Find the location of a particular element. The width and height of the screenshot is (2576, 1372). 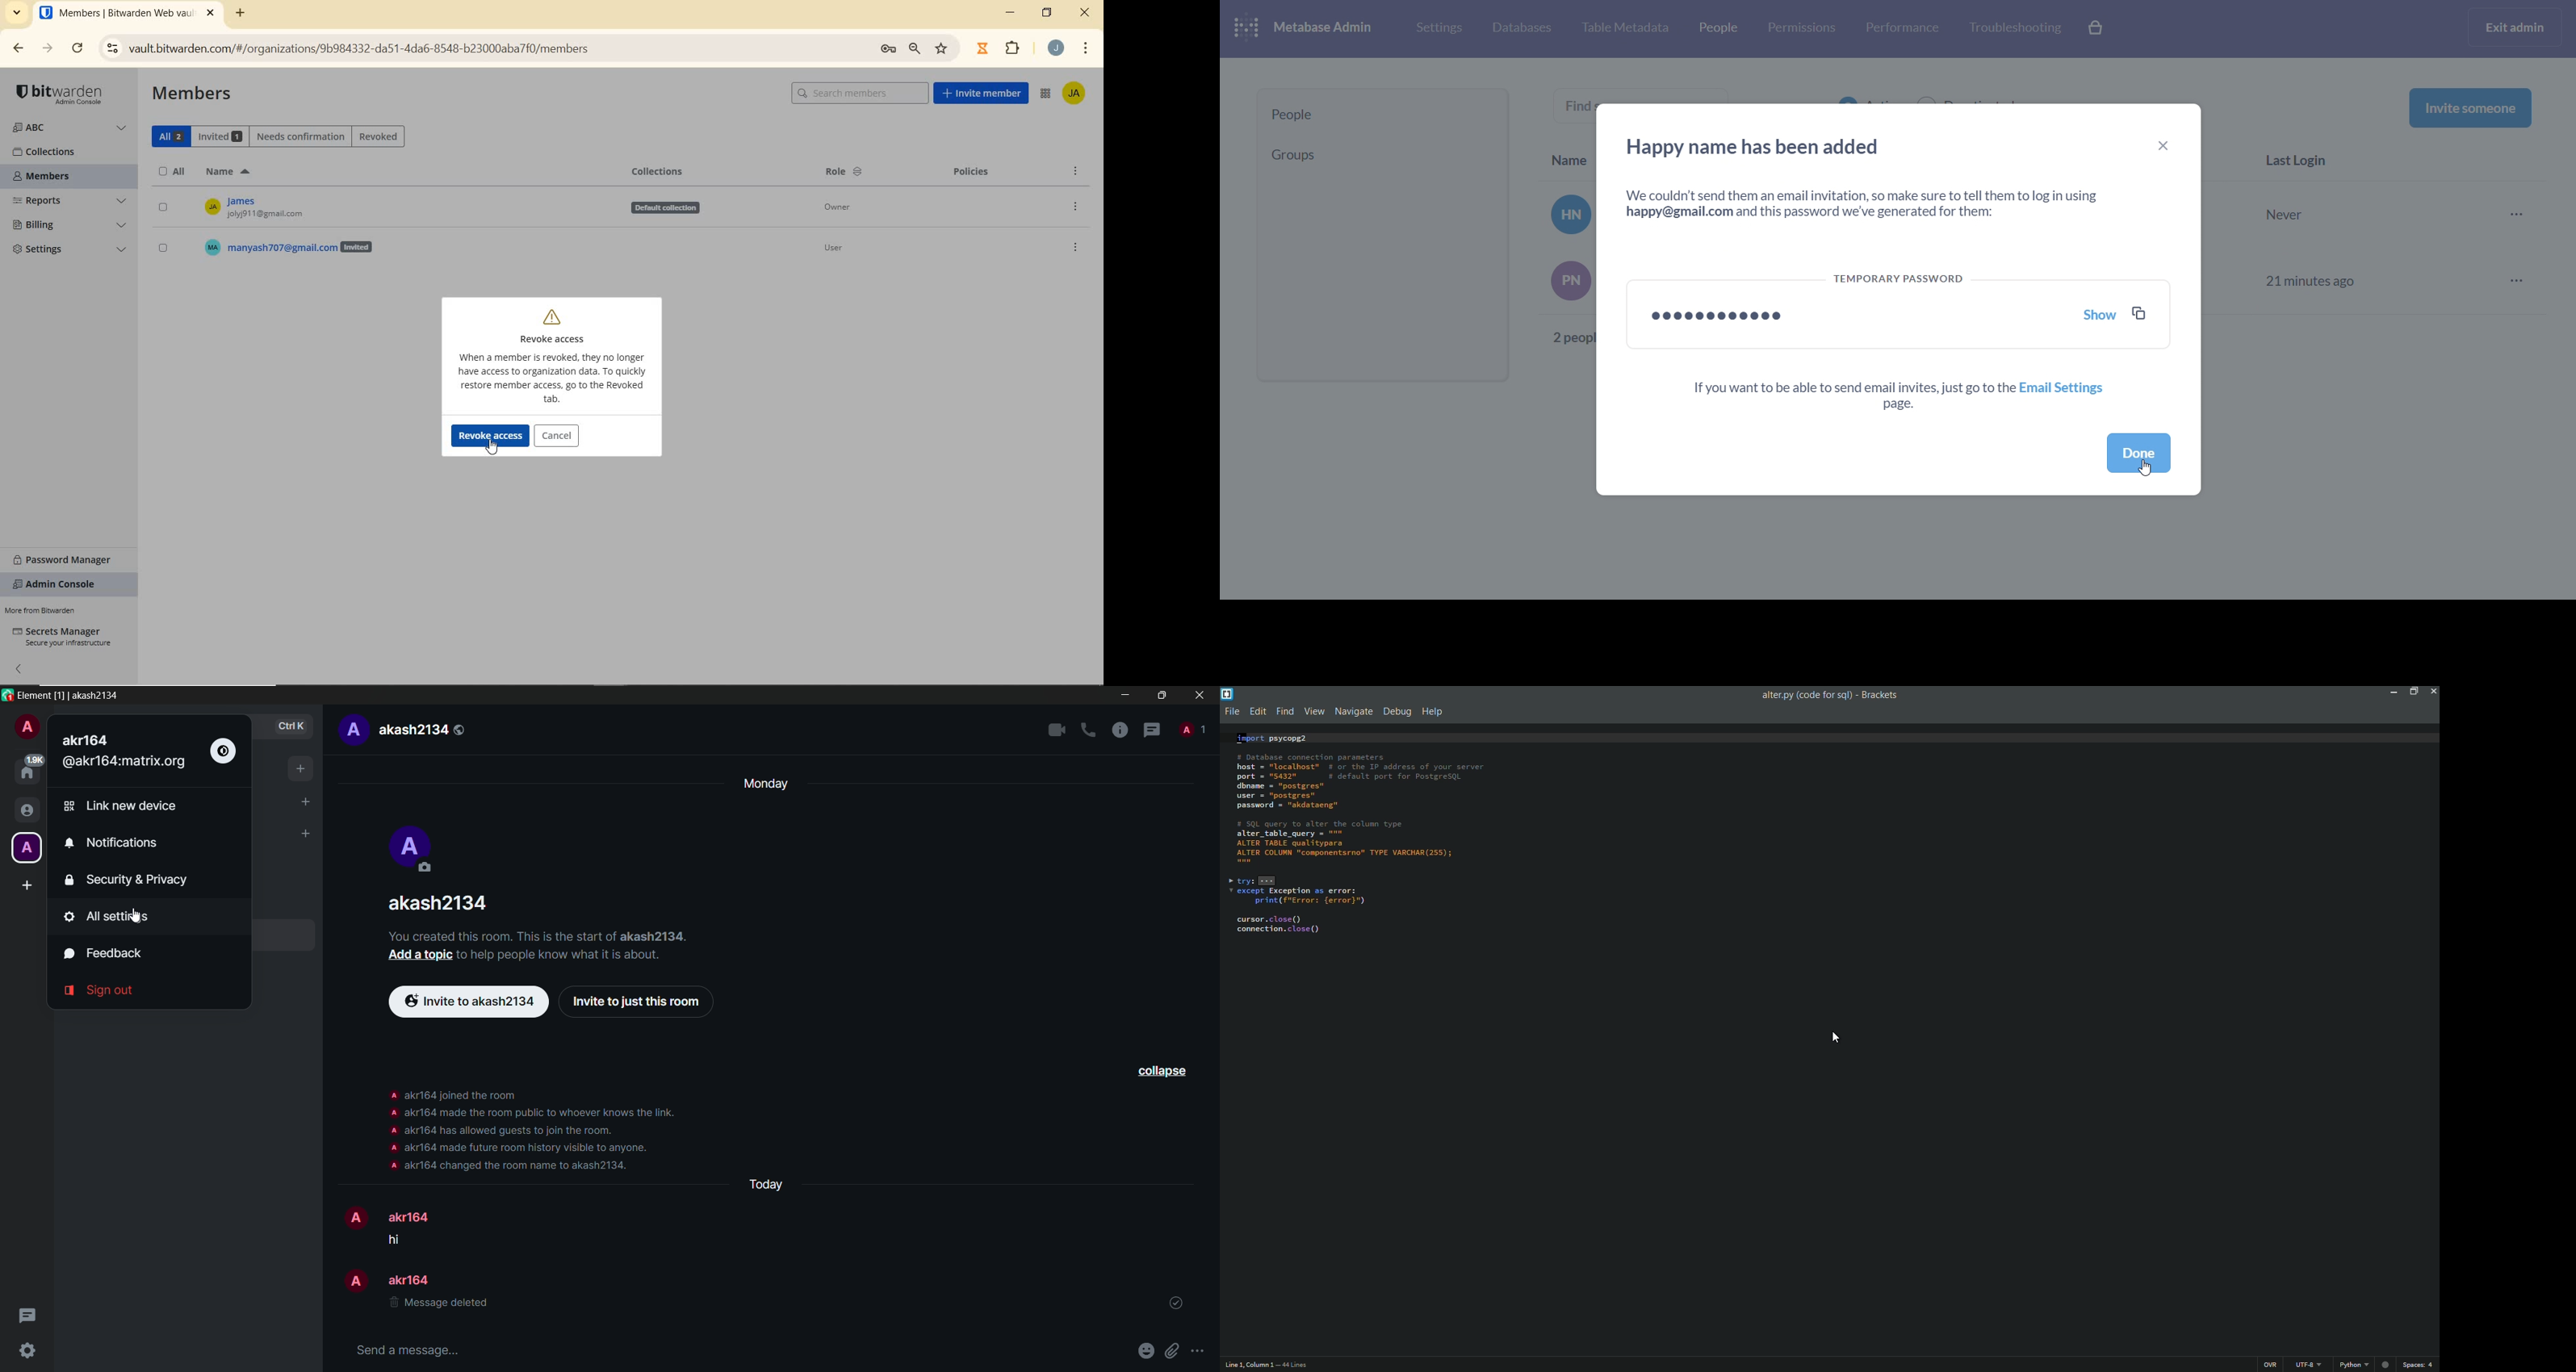

Element is located at coordinates (34, 694).